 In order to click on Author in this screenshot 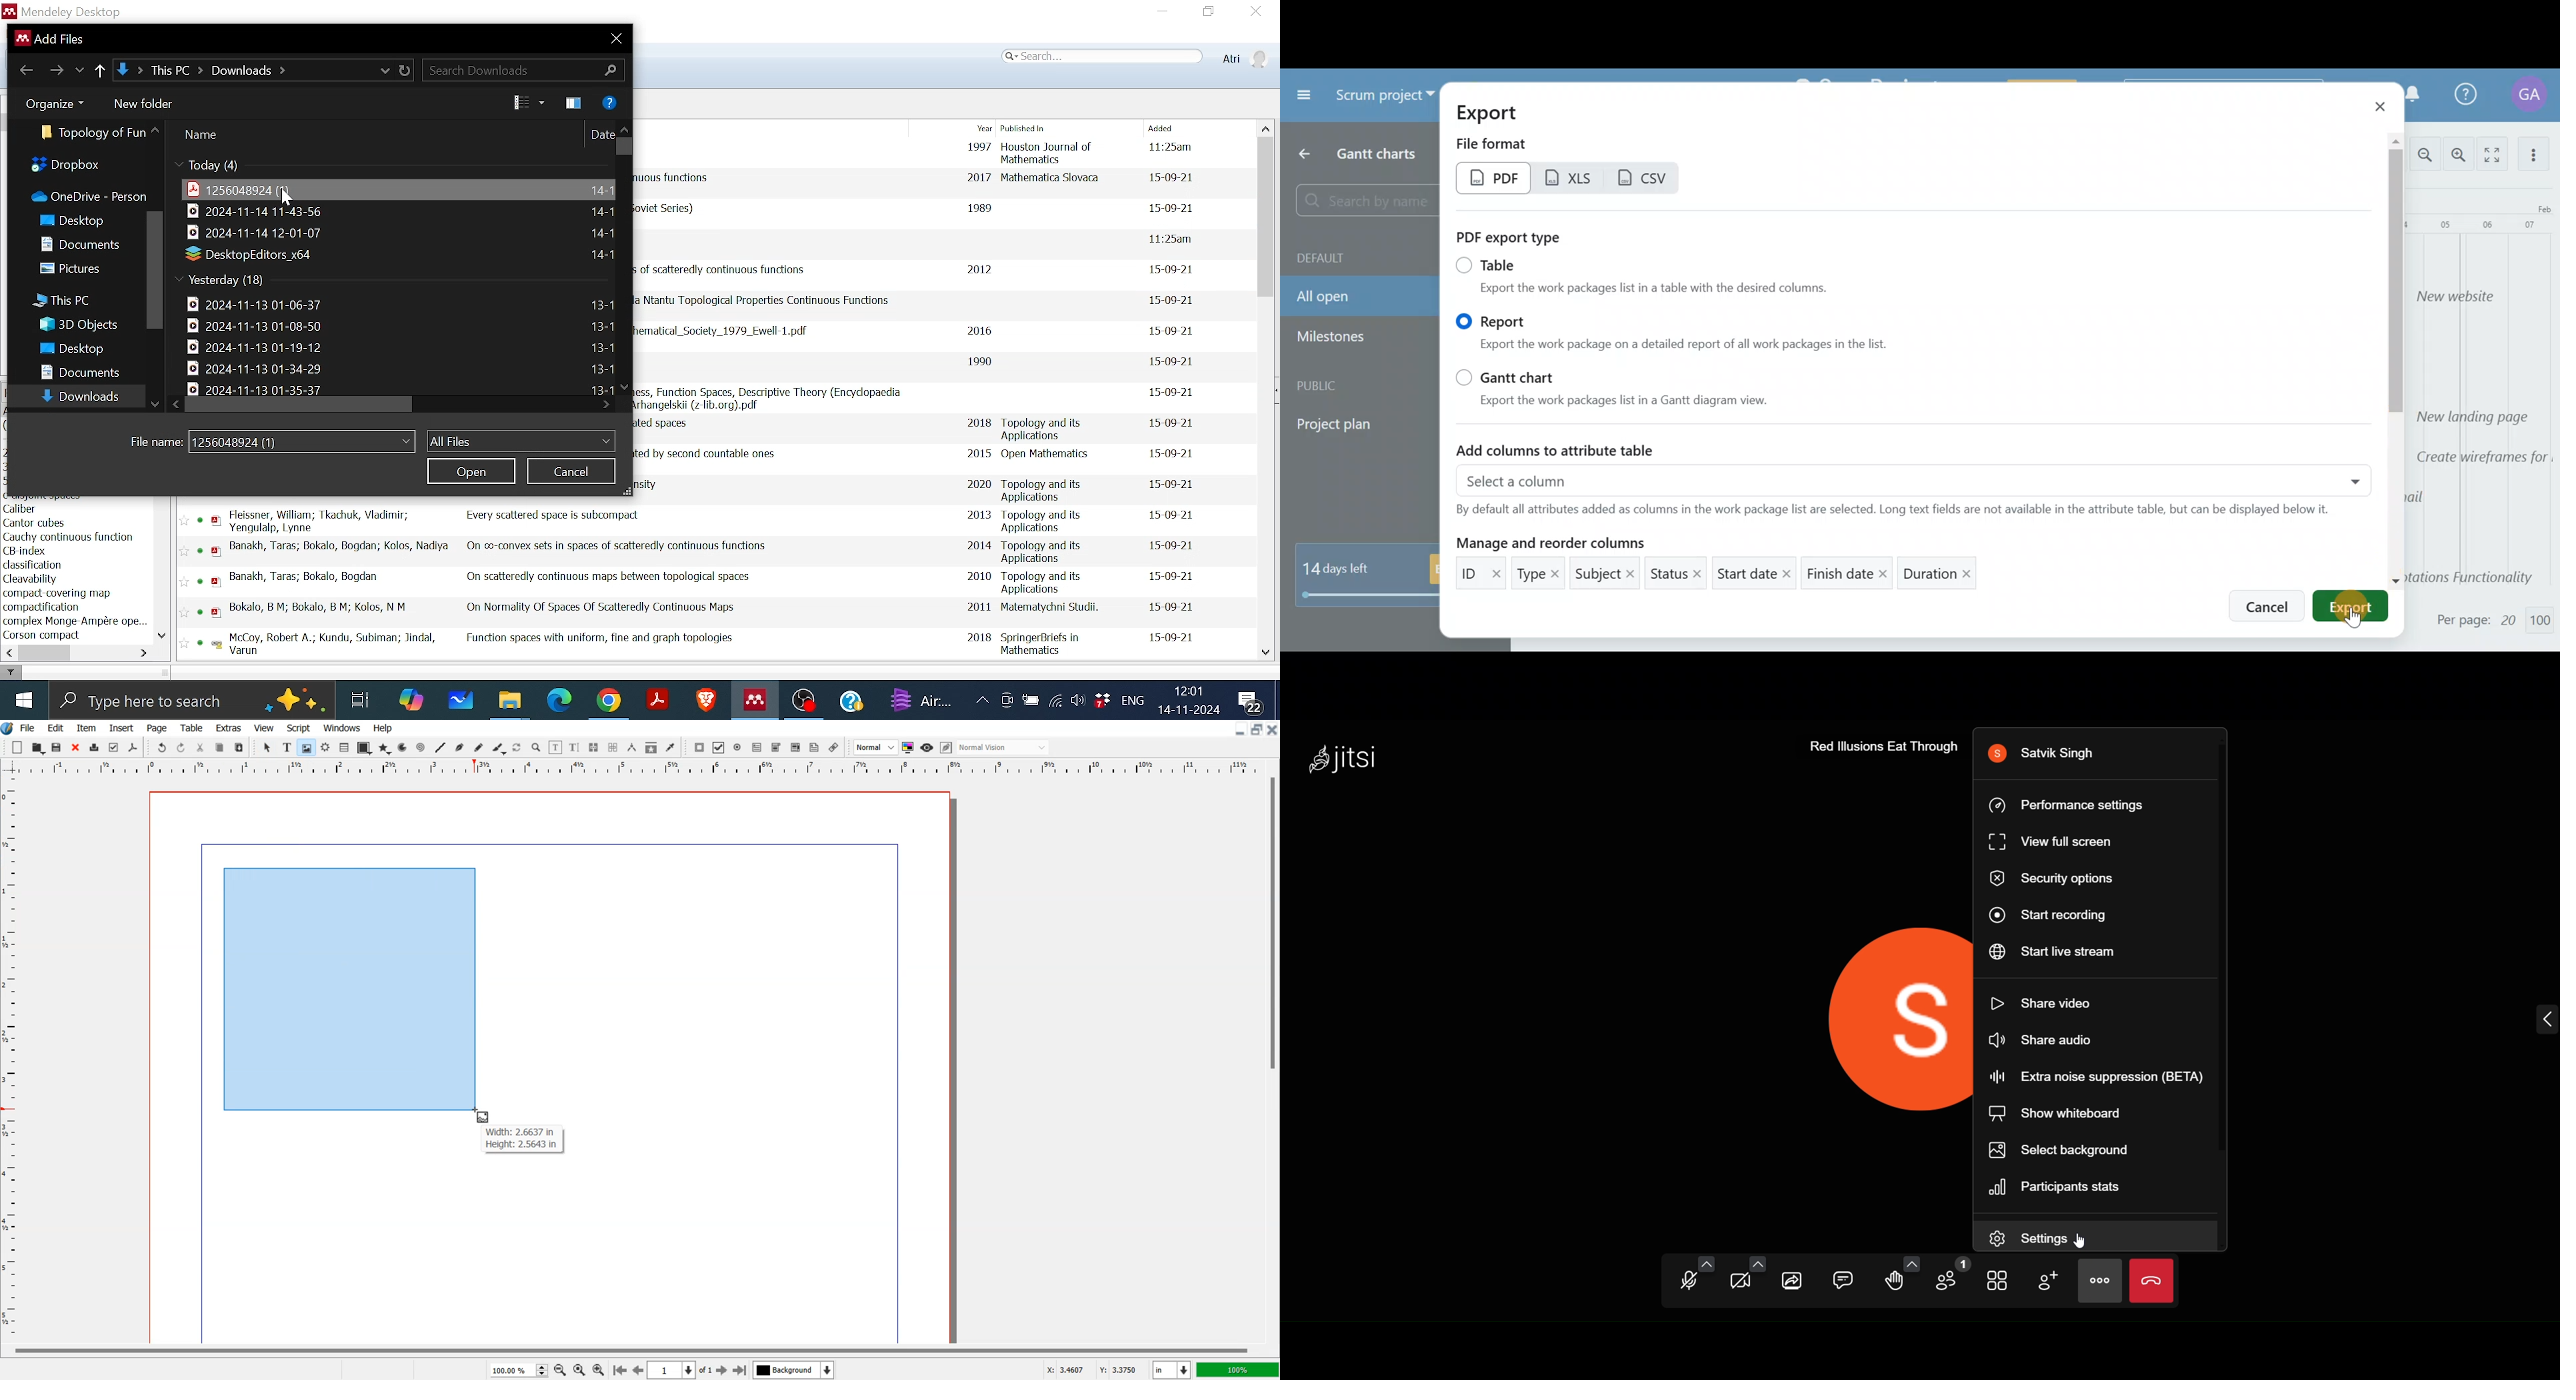, I will do `click(319, 606)`.